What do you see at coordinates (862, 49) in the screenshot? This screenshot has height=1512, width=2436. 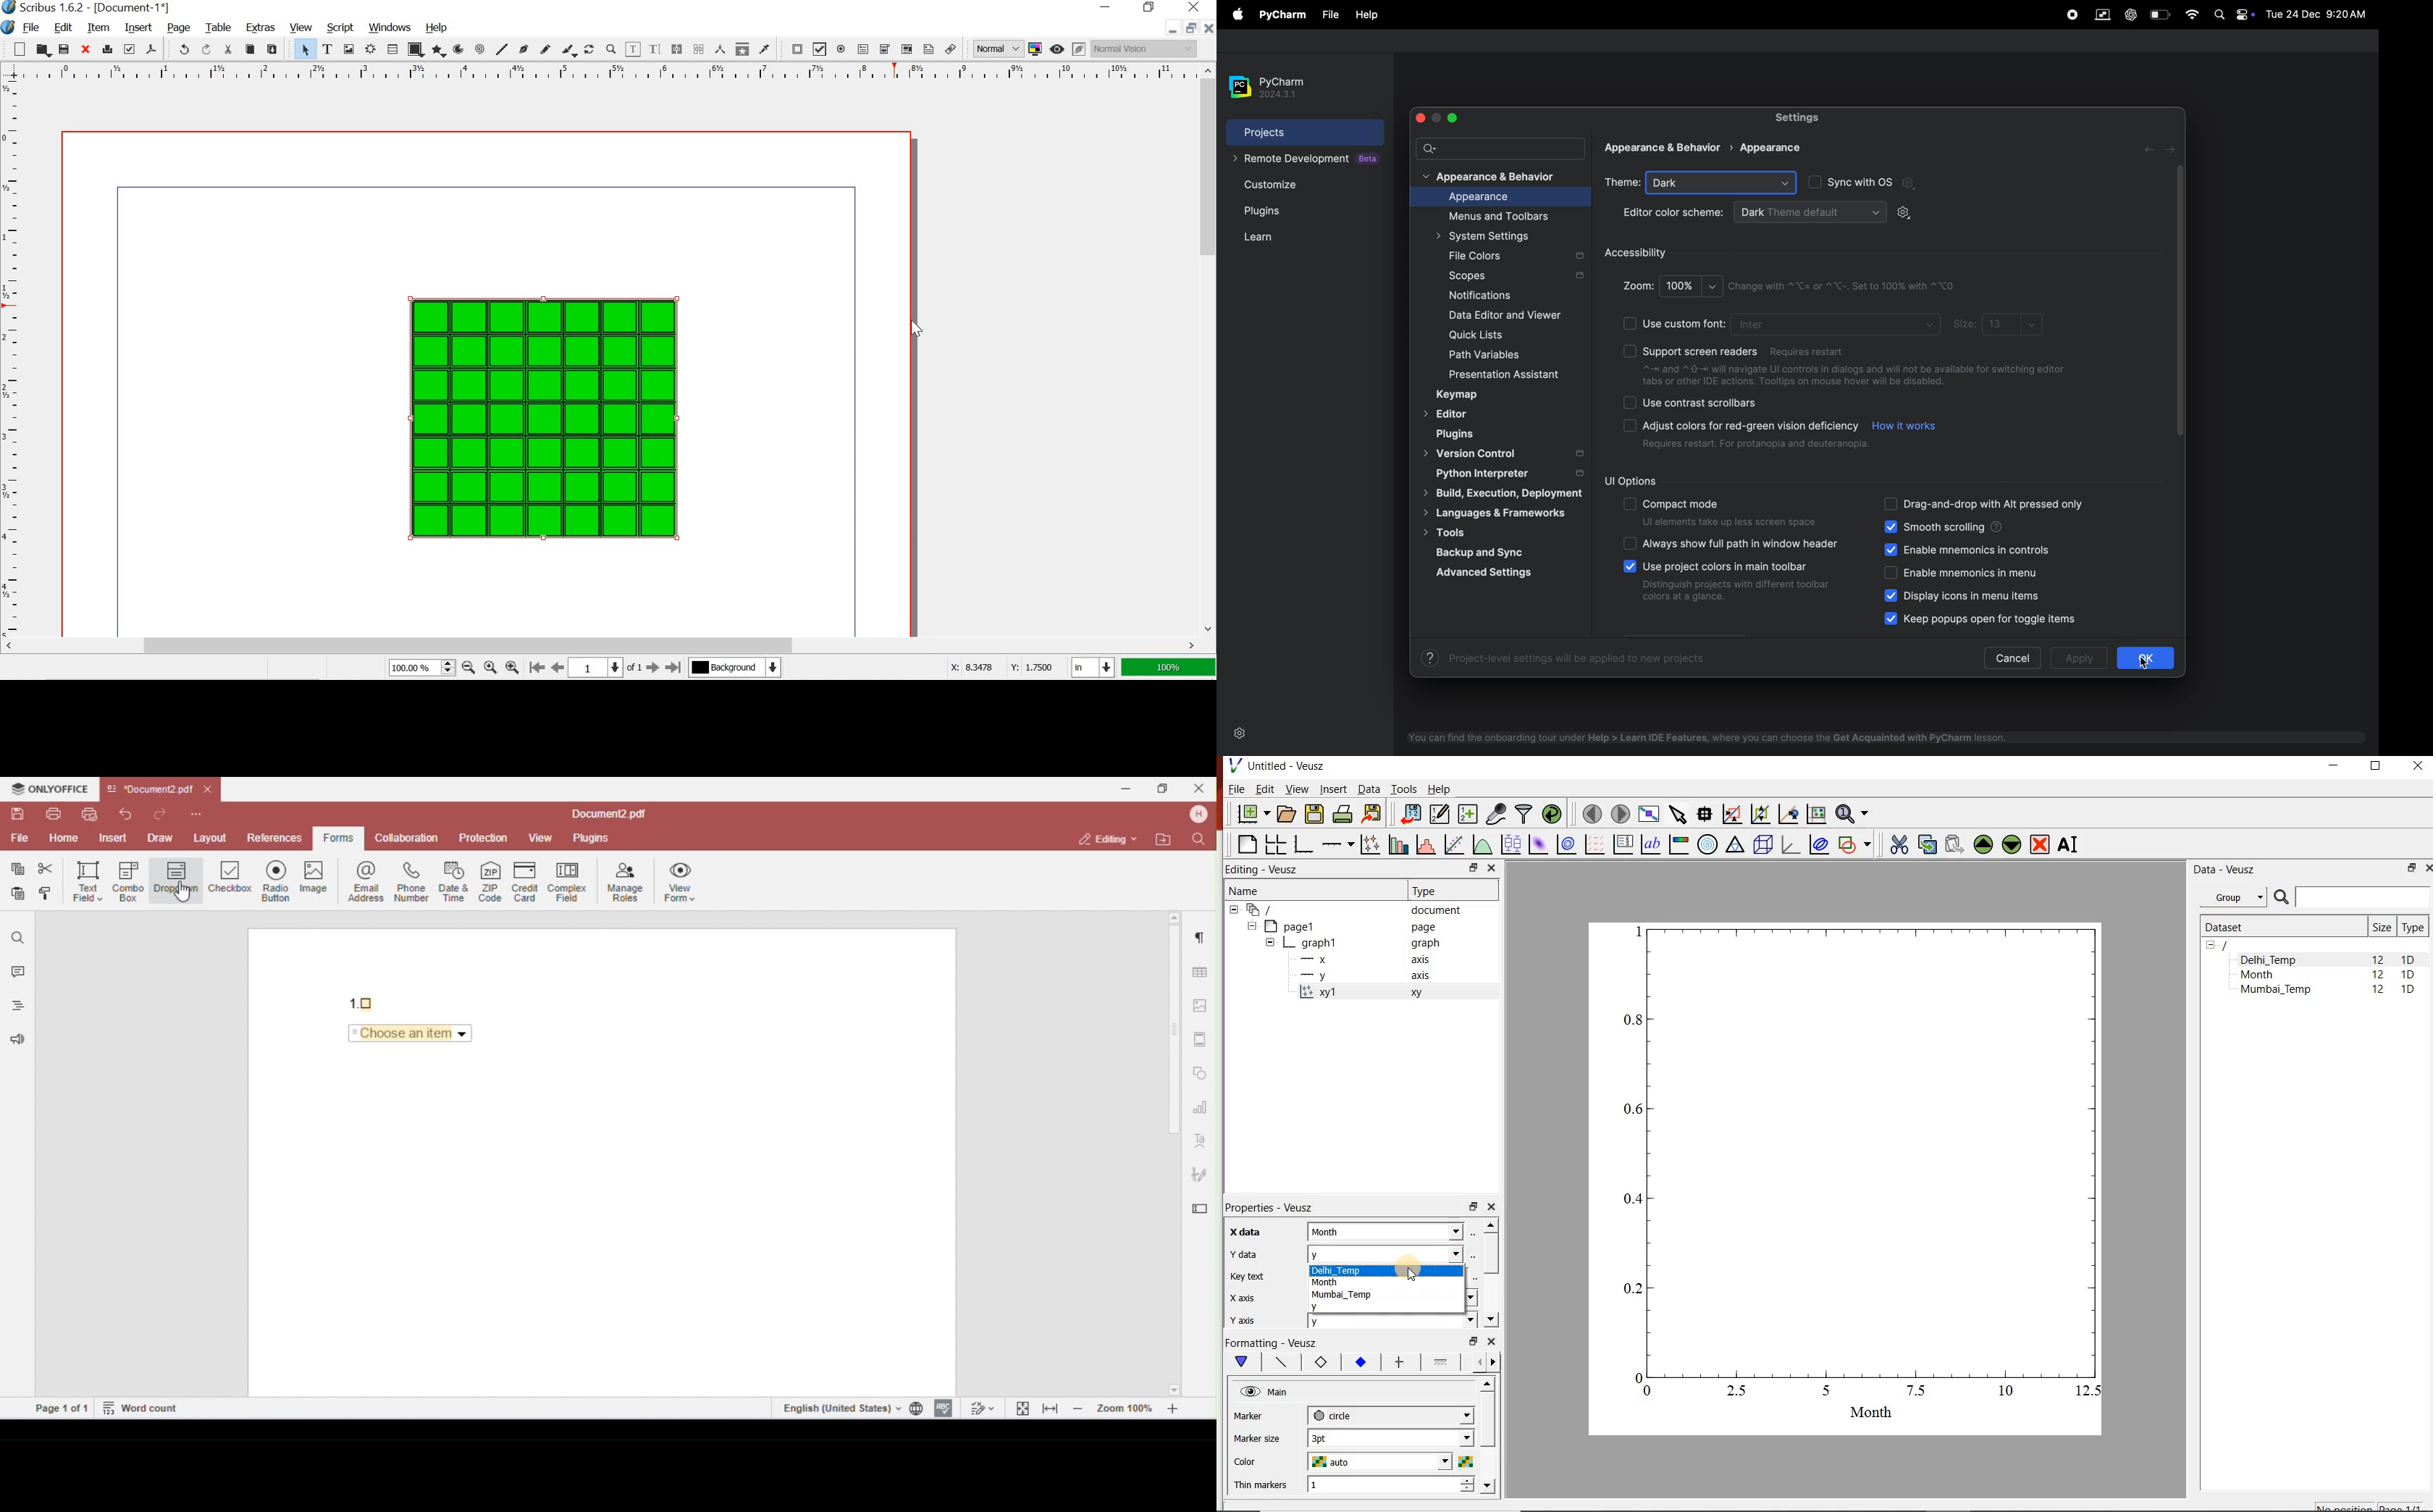 I see `pdf text field` at bounding box center [862, 49].